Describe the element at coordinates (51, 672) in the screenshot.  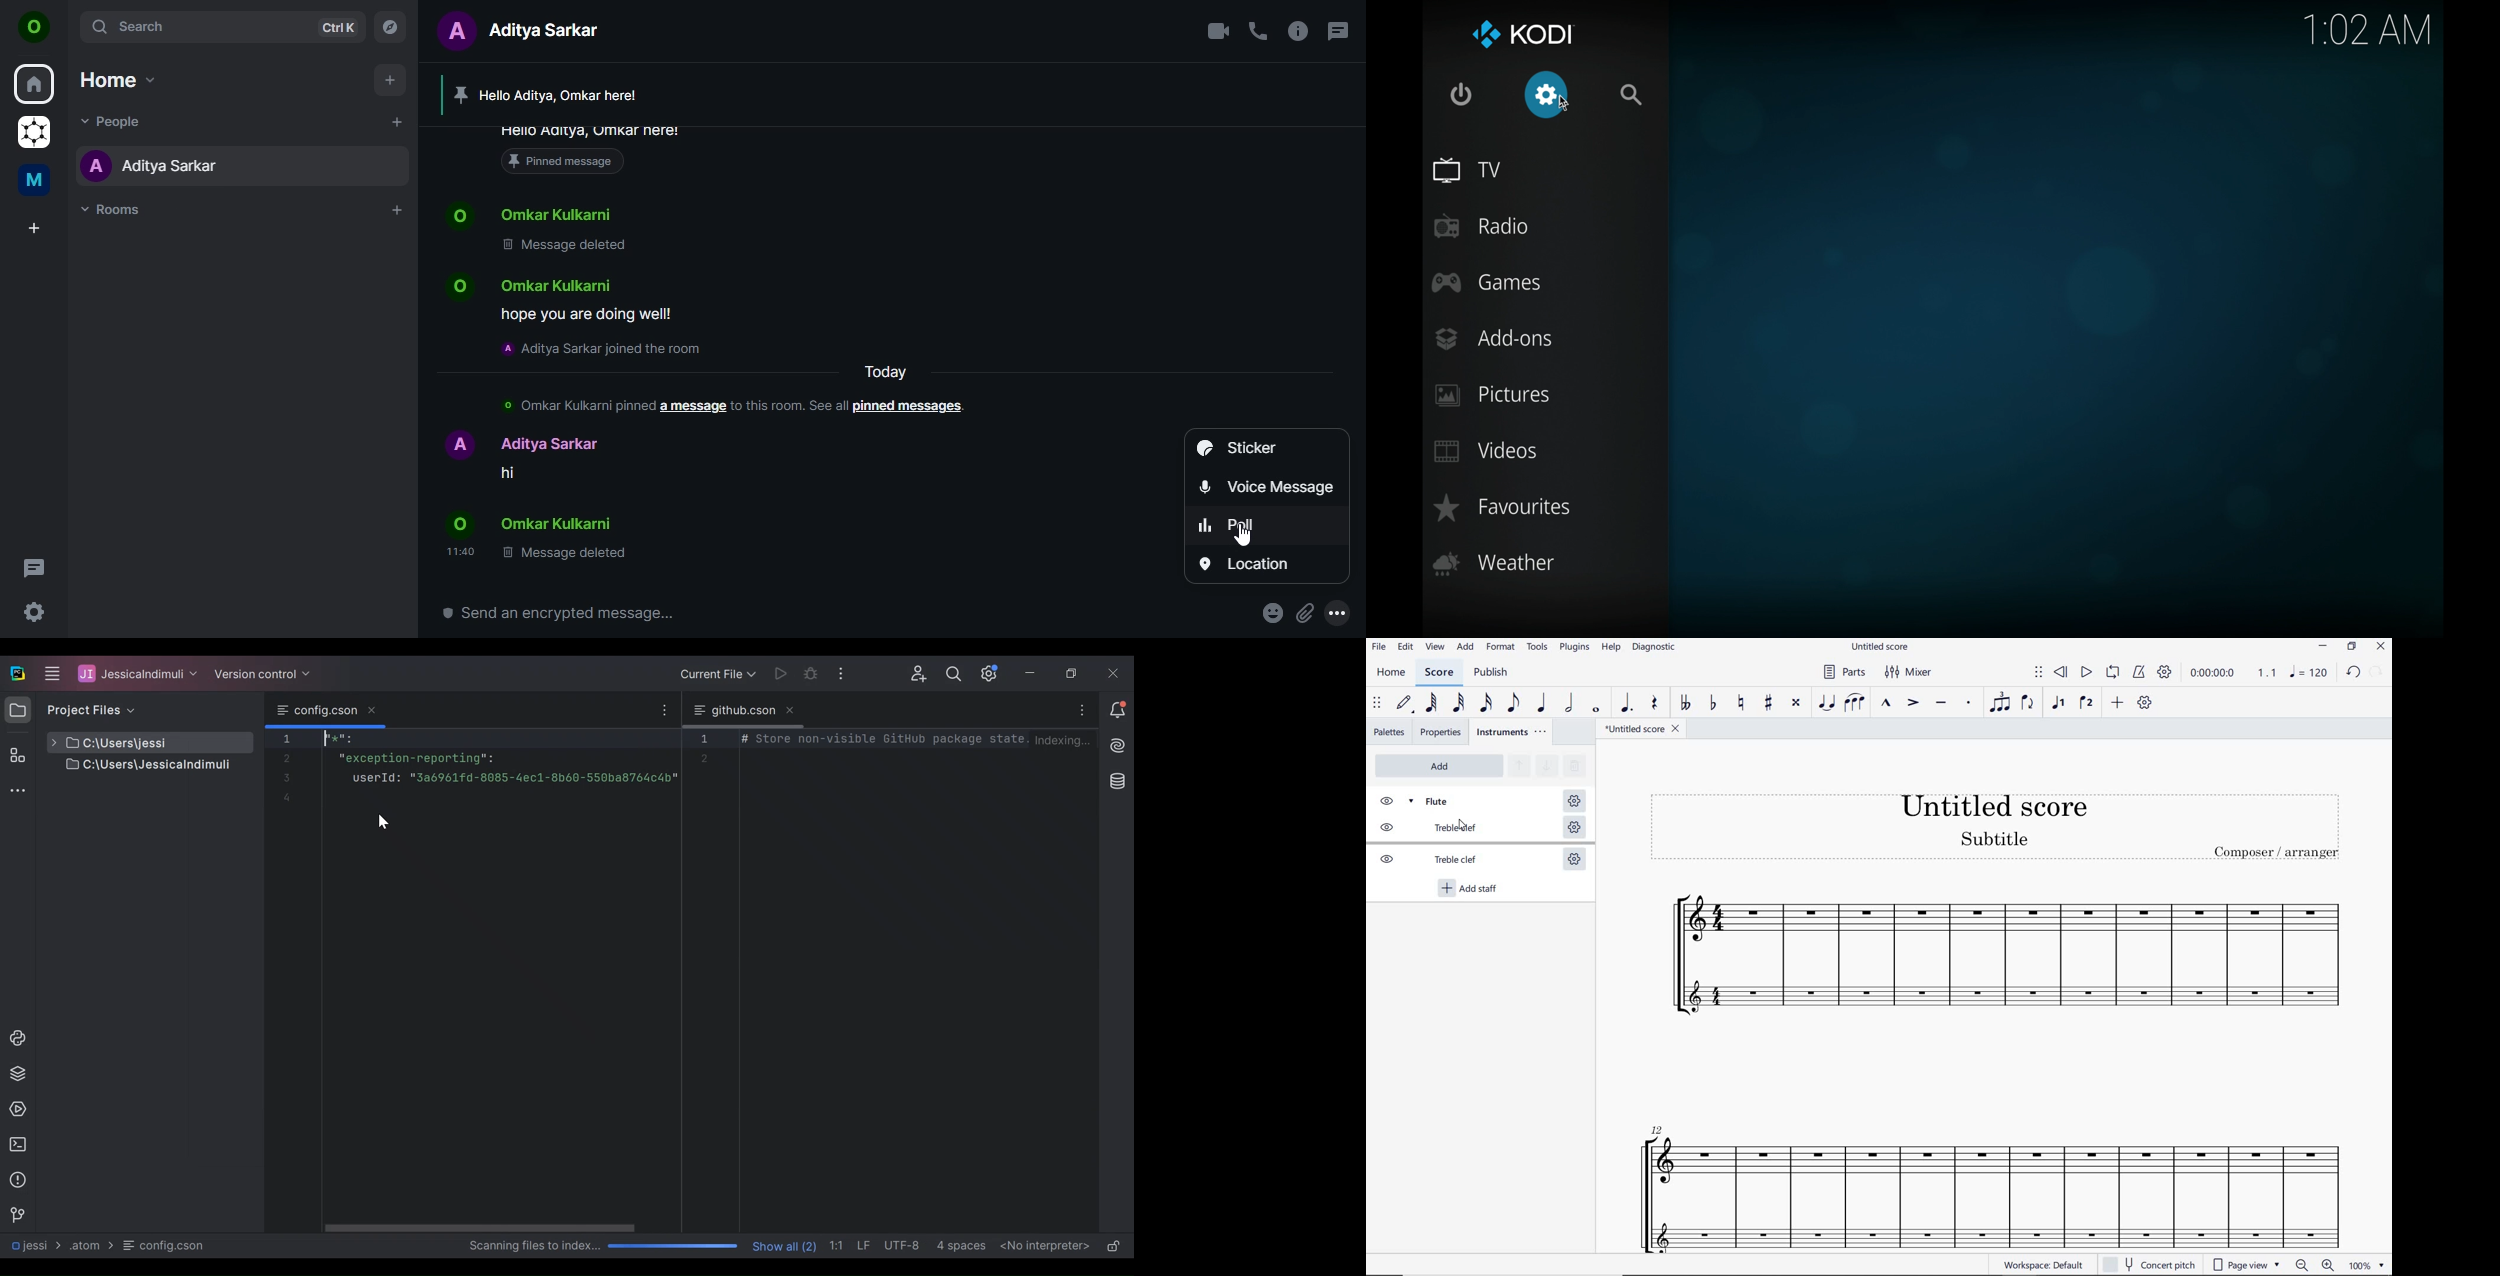
I see `Main Menu` at that location.